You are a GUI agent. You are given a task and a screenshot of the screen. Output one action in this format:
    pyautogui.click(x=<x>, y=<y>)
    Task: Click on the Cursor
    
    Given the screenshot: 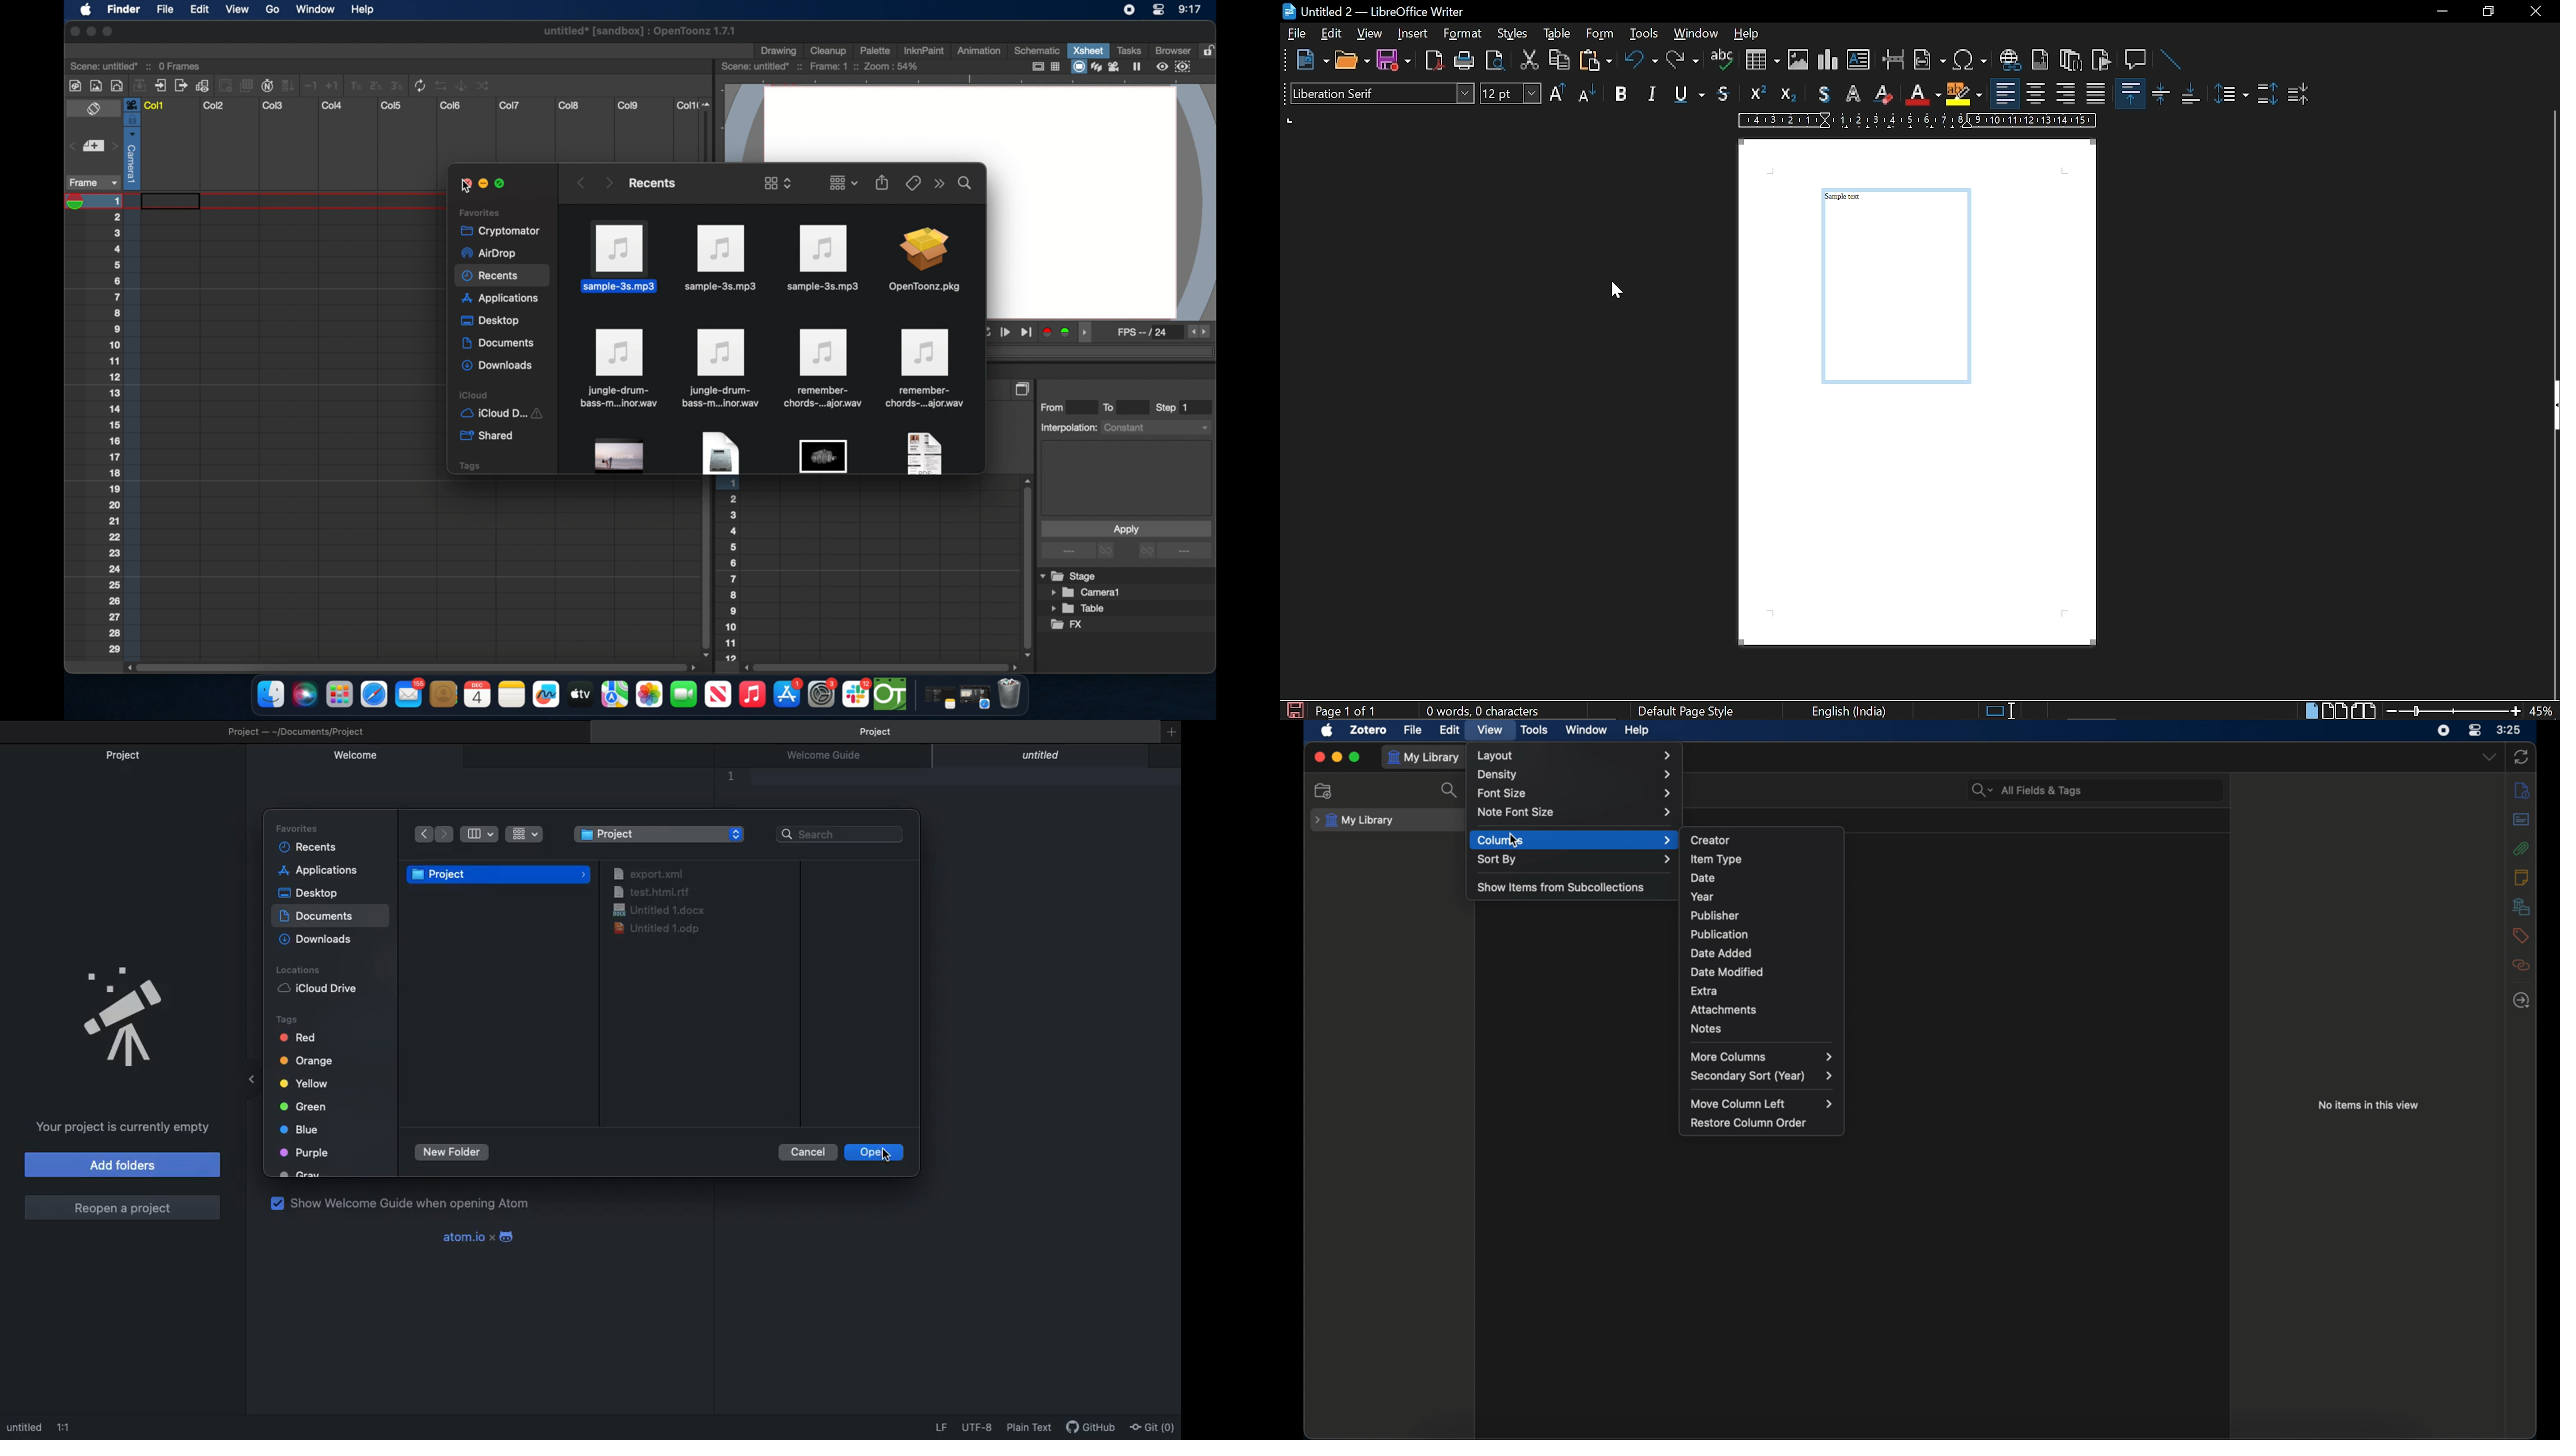 What is the action you would take?
    pyautogui.click(x=1513, y=841)
    